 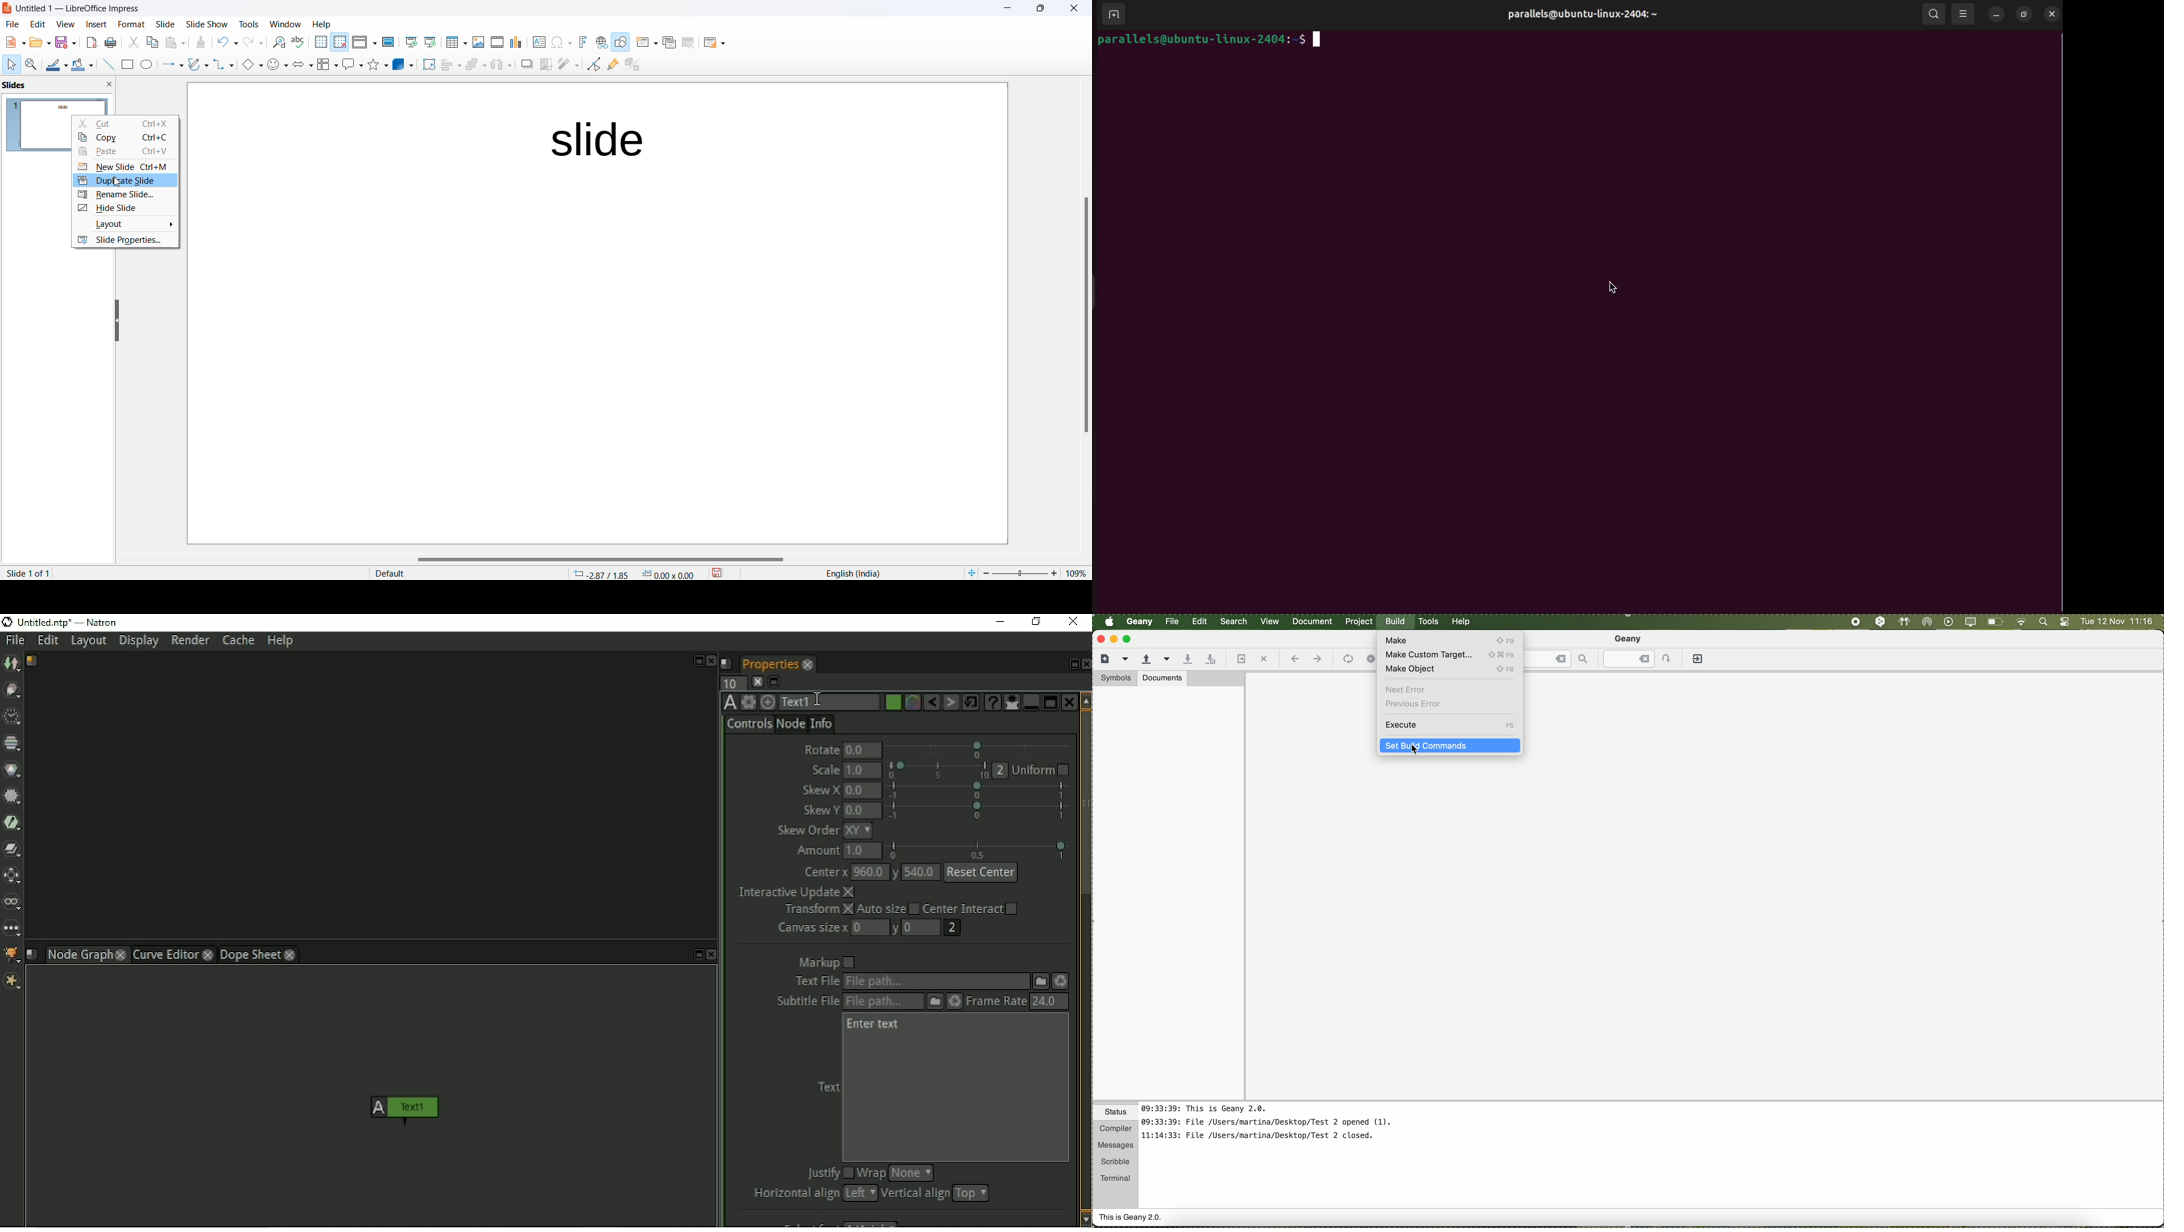 I want to click on wifi, so click(x=2021, y=623).